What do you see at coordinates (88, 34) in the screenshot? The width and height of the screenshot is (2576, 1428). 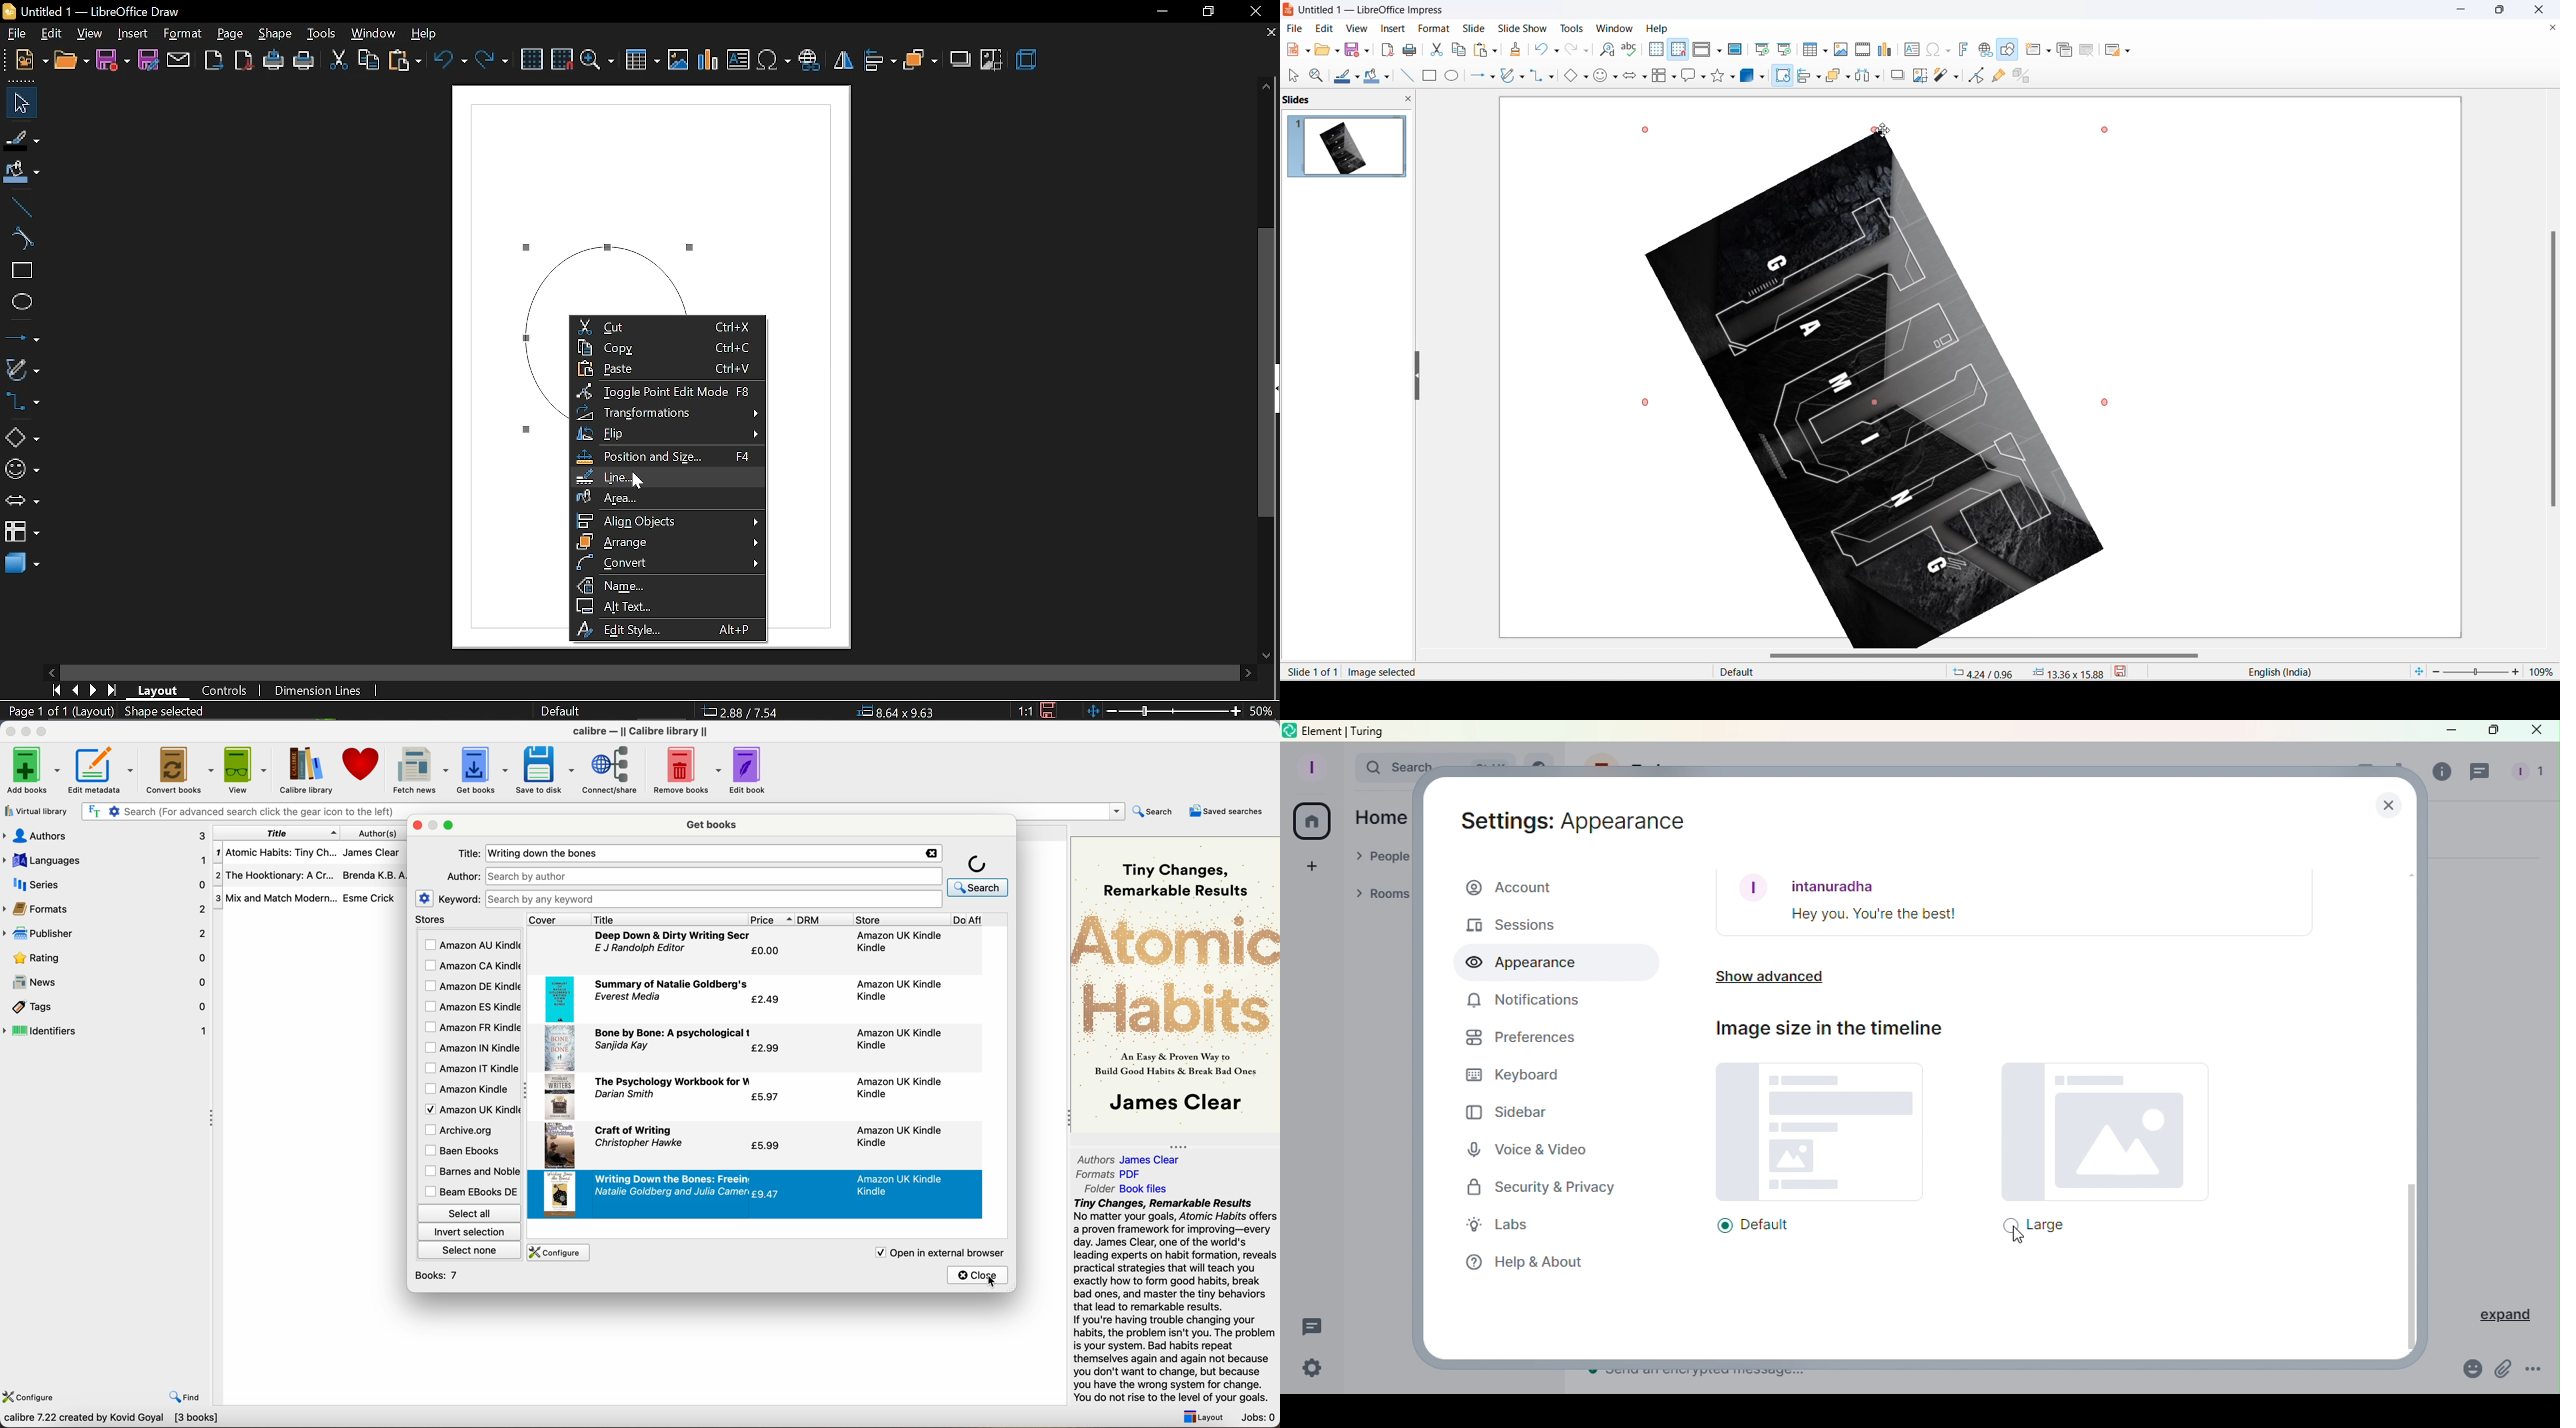 I see `view` at bounding box center [88, 34].